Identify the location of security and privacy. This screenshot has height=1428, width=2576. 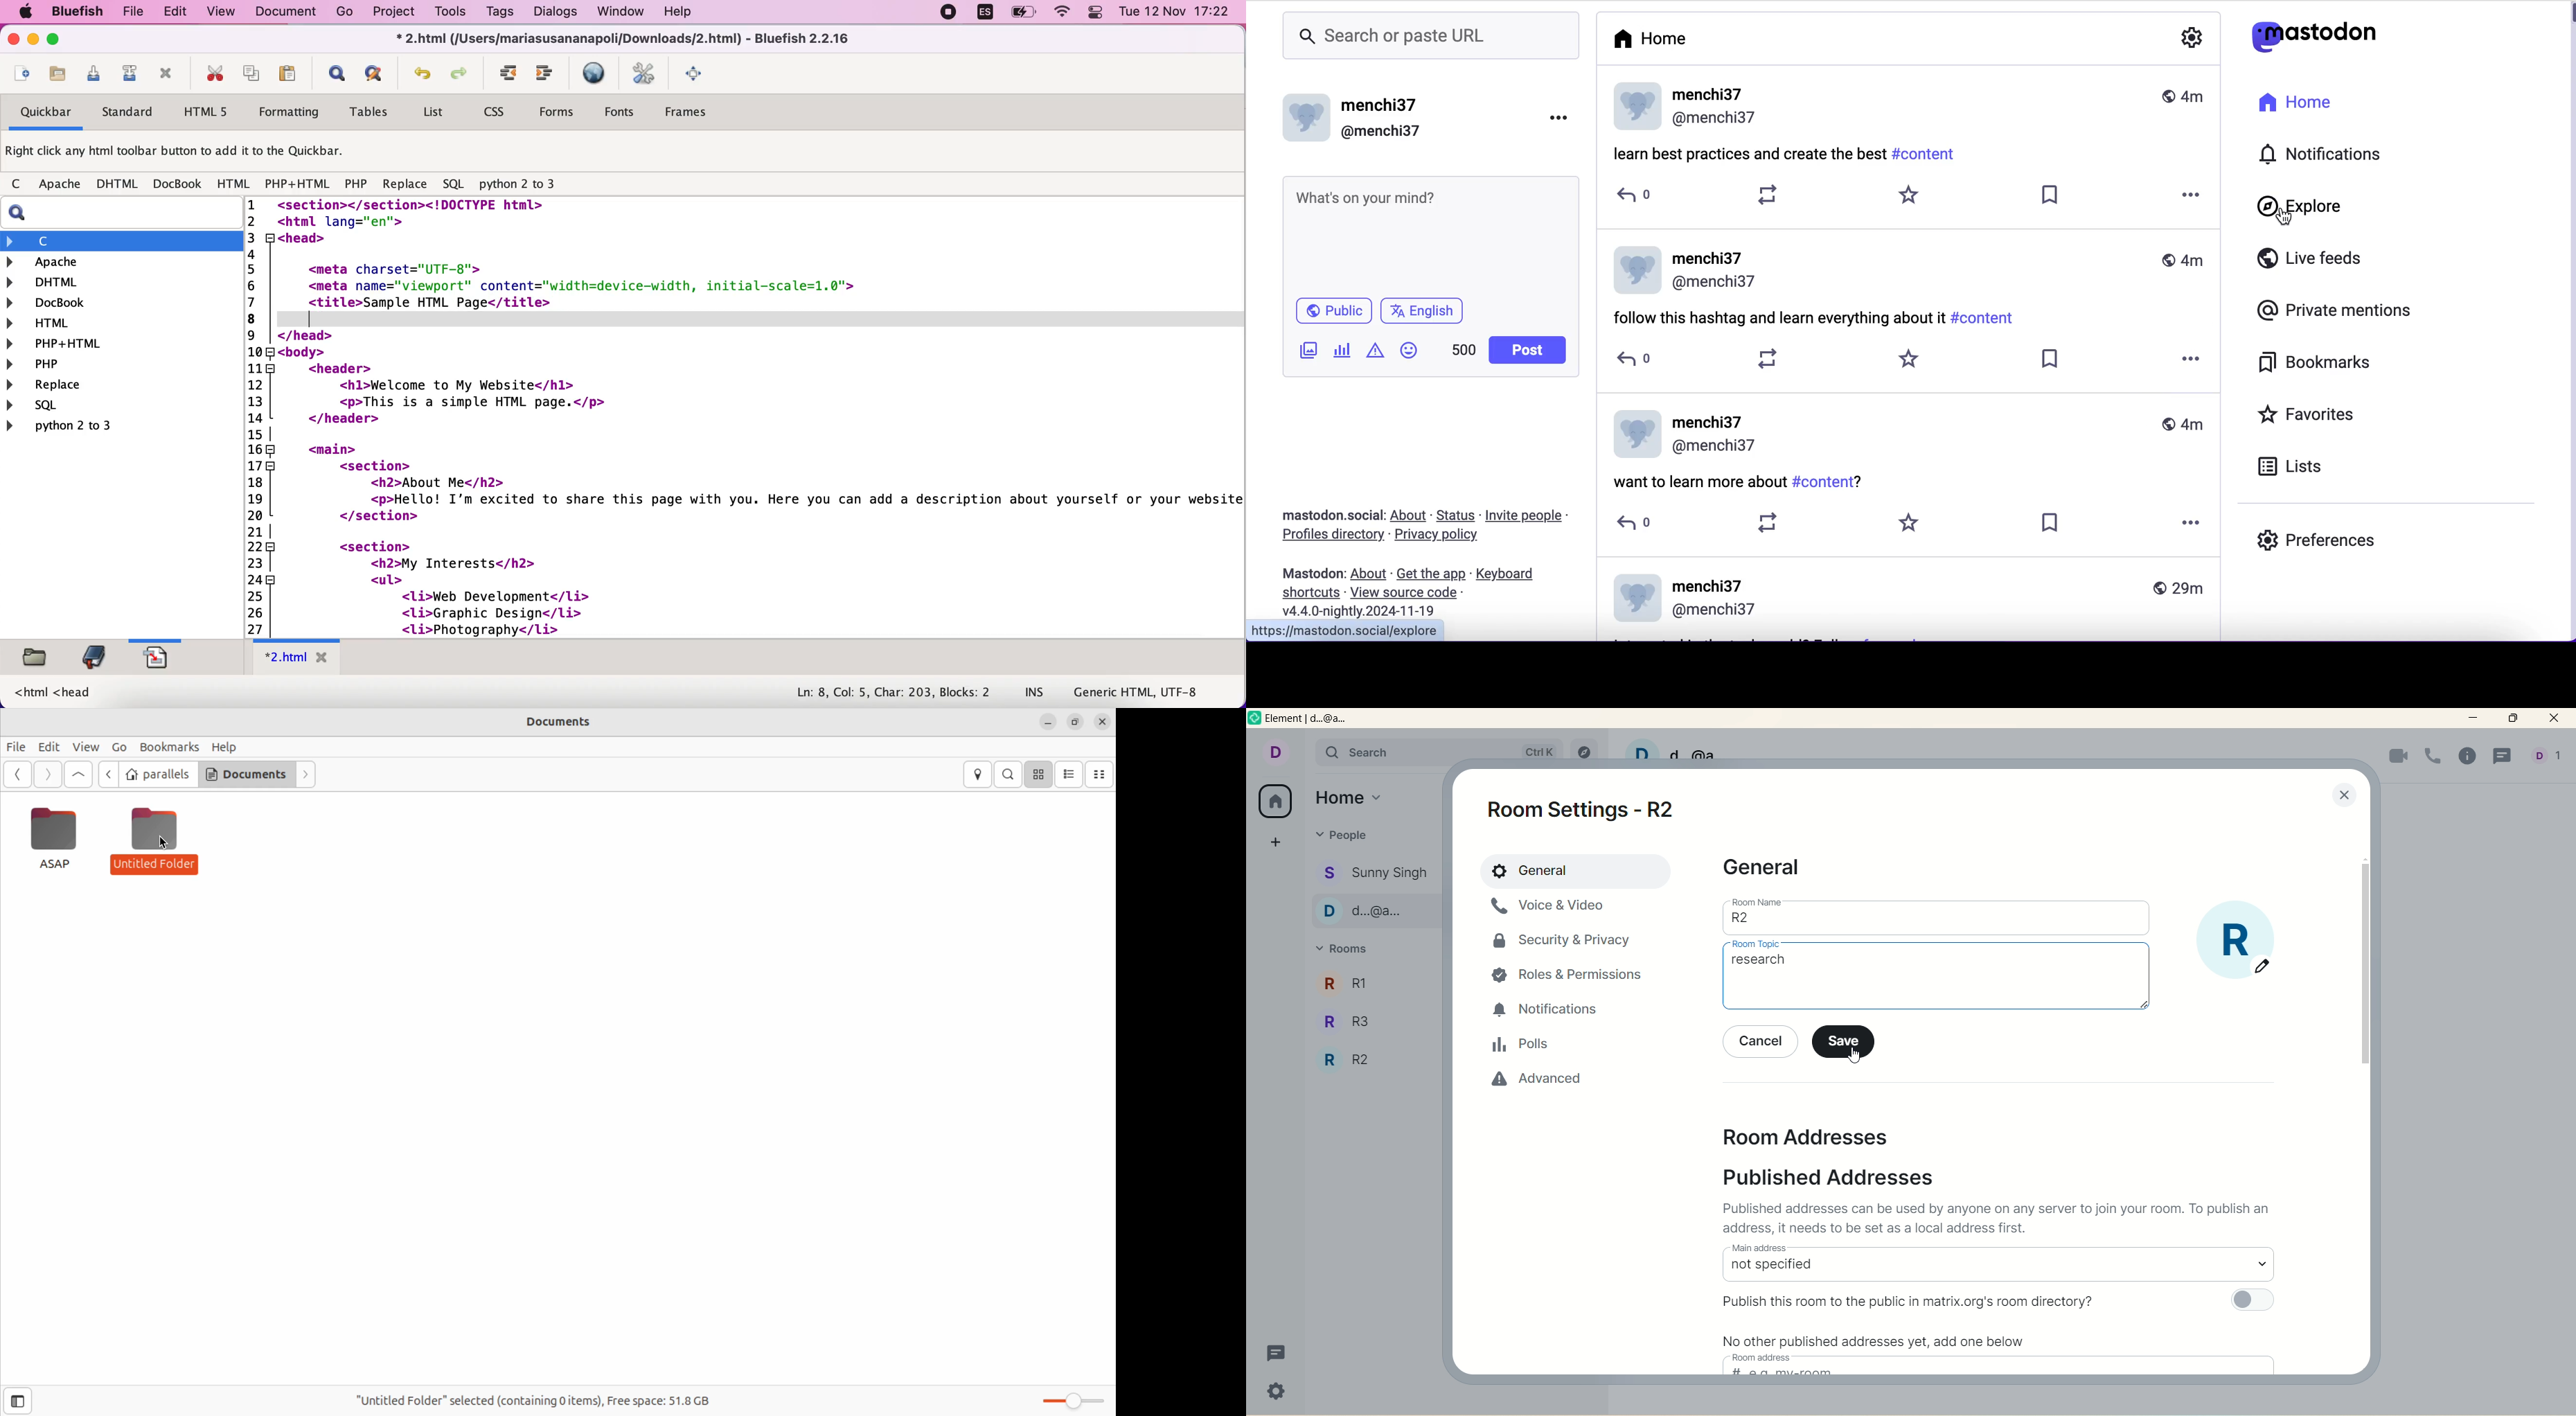
(1563, 946).